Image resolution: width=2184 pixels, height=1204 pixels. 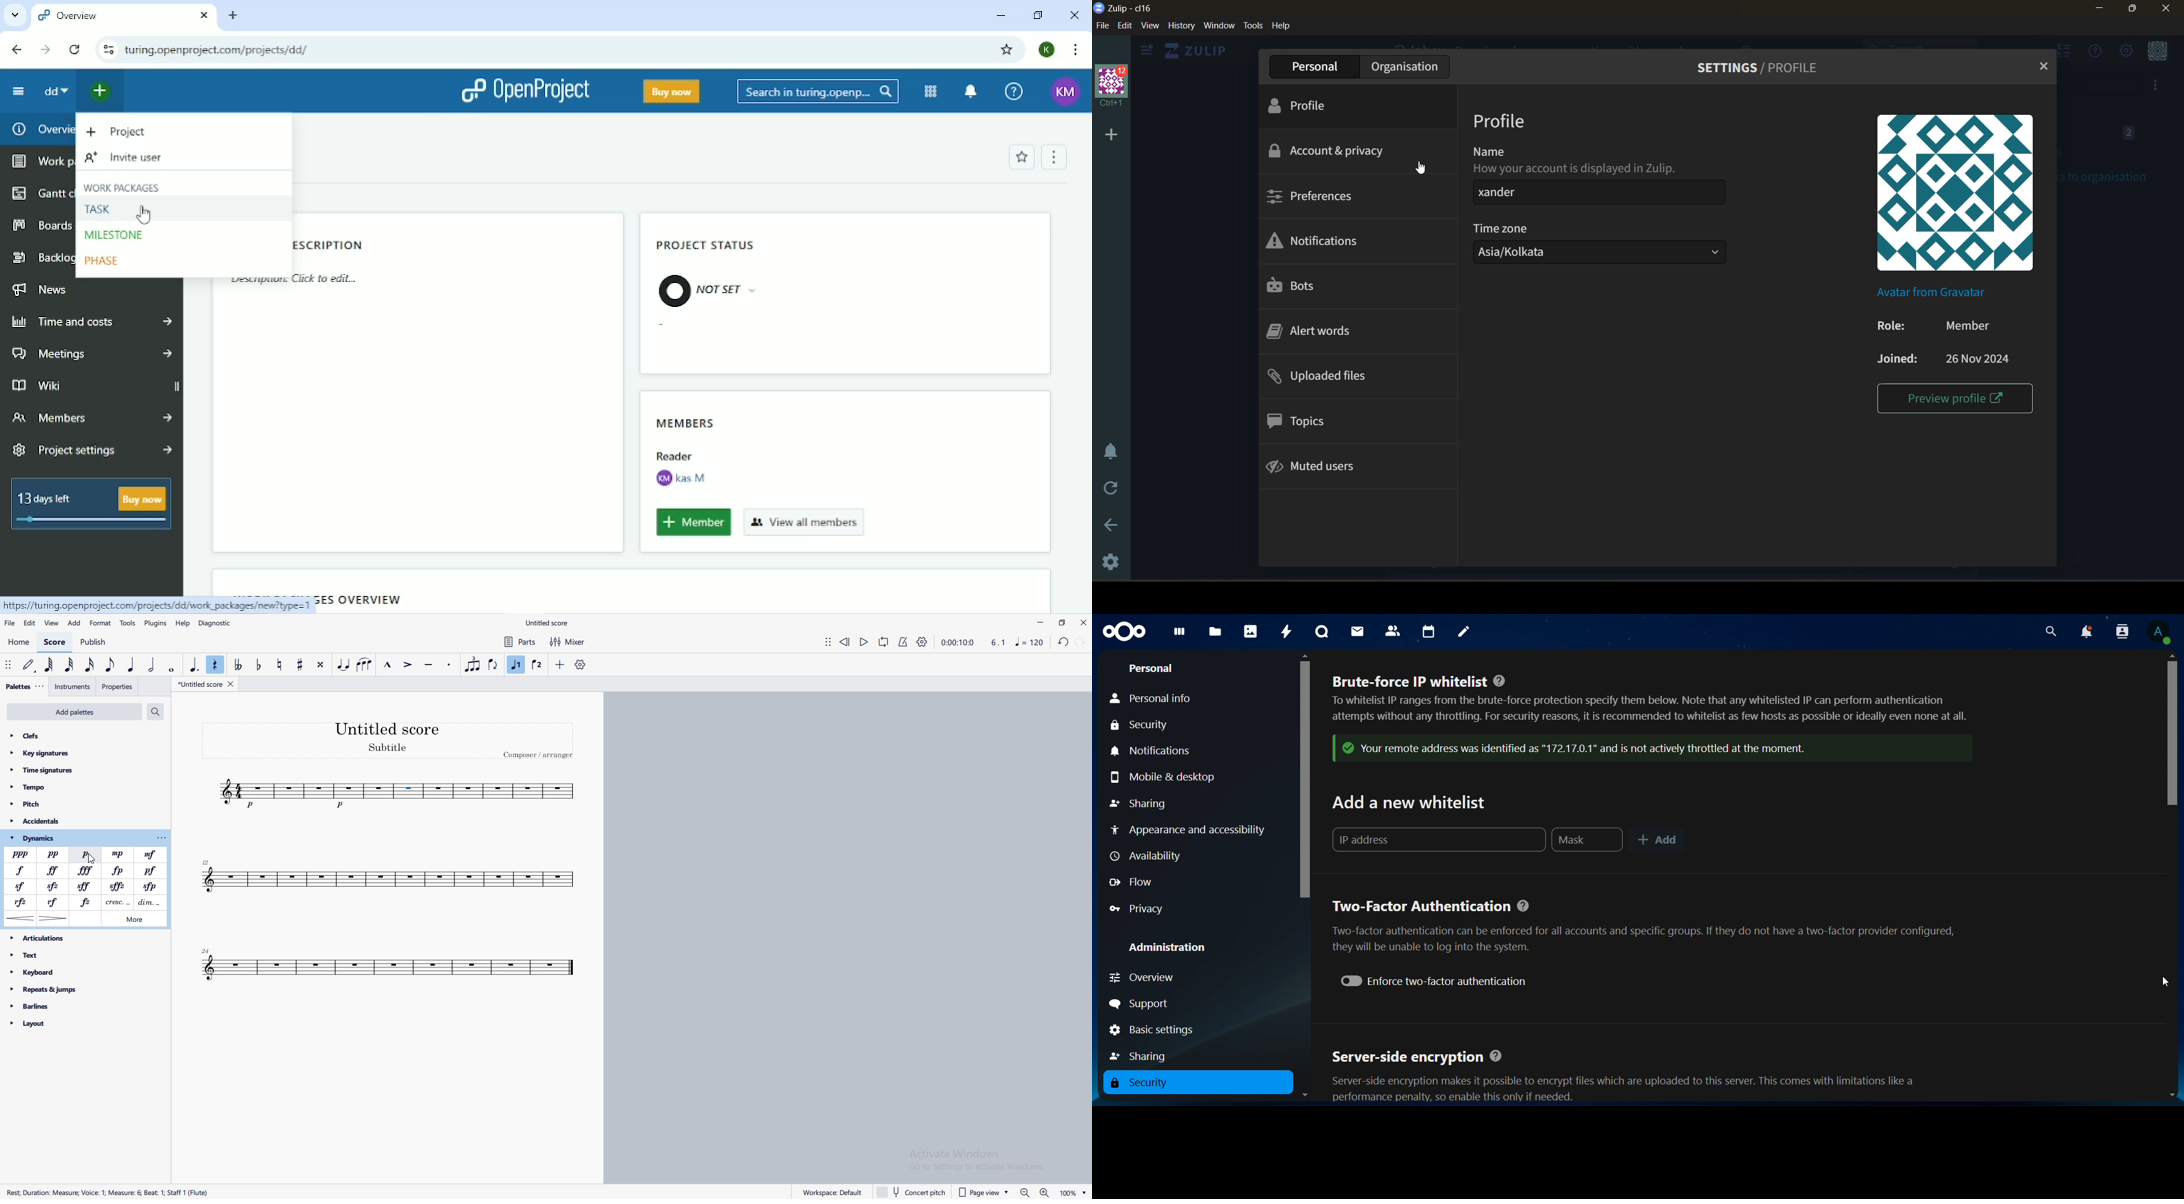 What do you see at coordinates (1150, 27) in the screenshot?
I see `view` at bounding box center [1150, 27].